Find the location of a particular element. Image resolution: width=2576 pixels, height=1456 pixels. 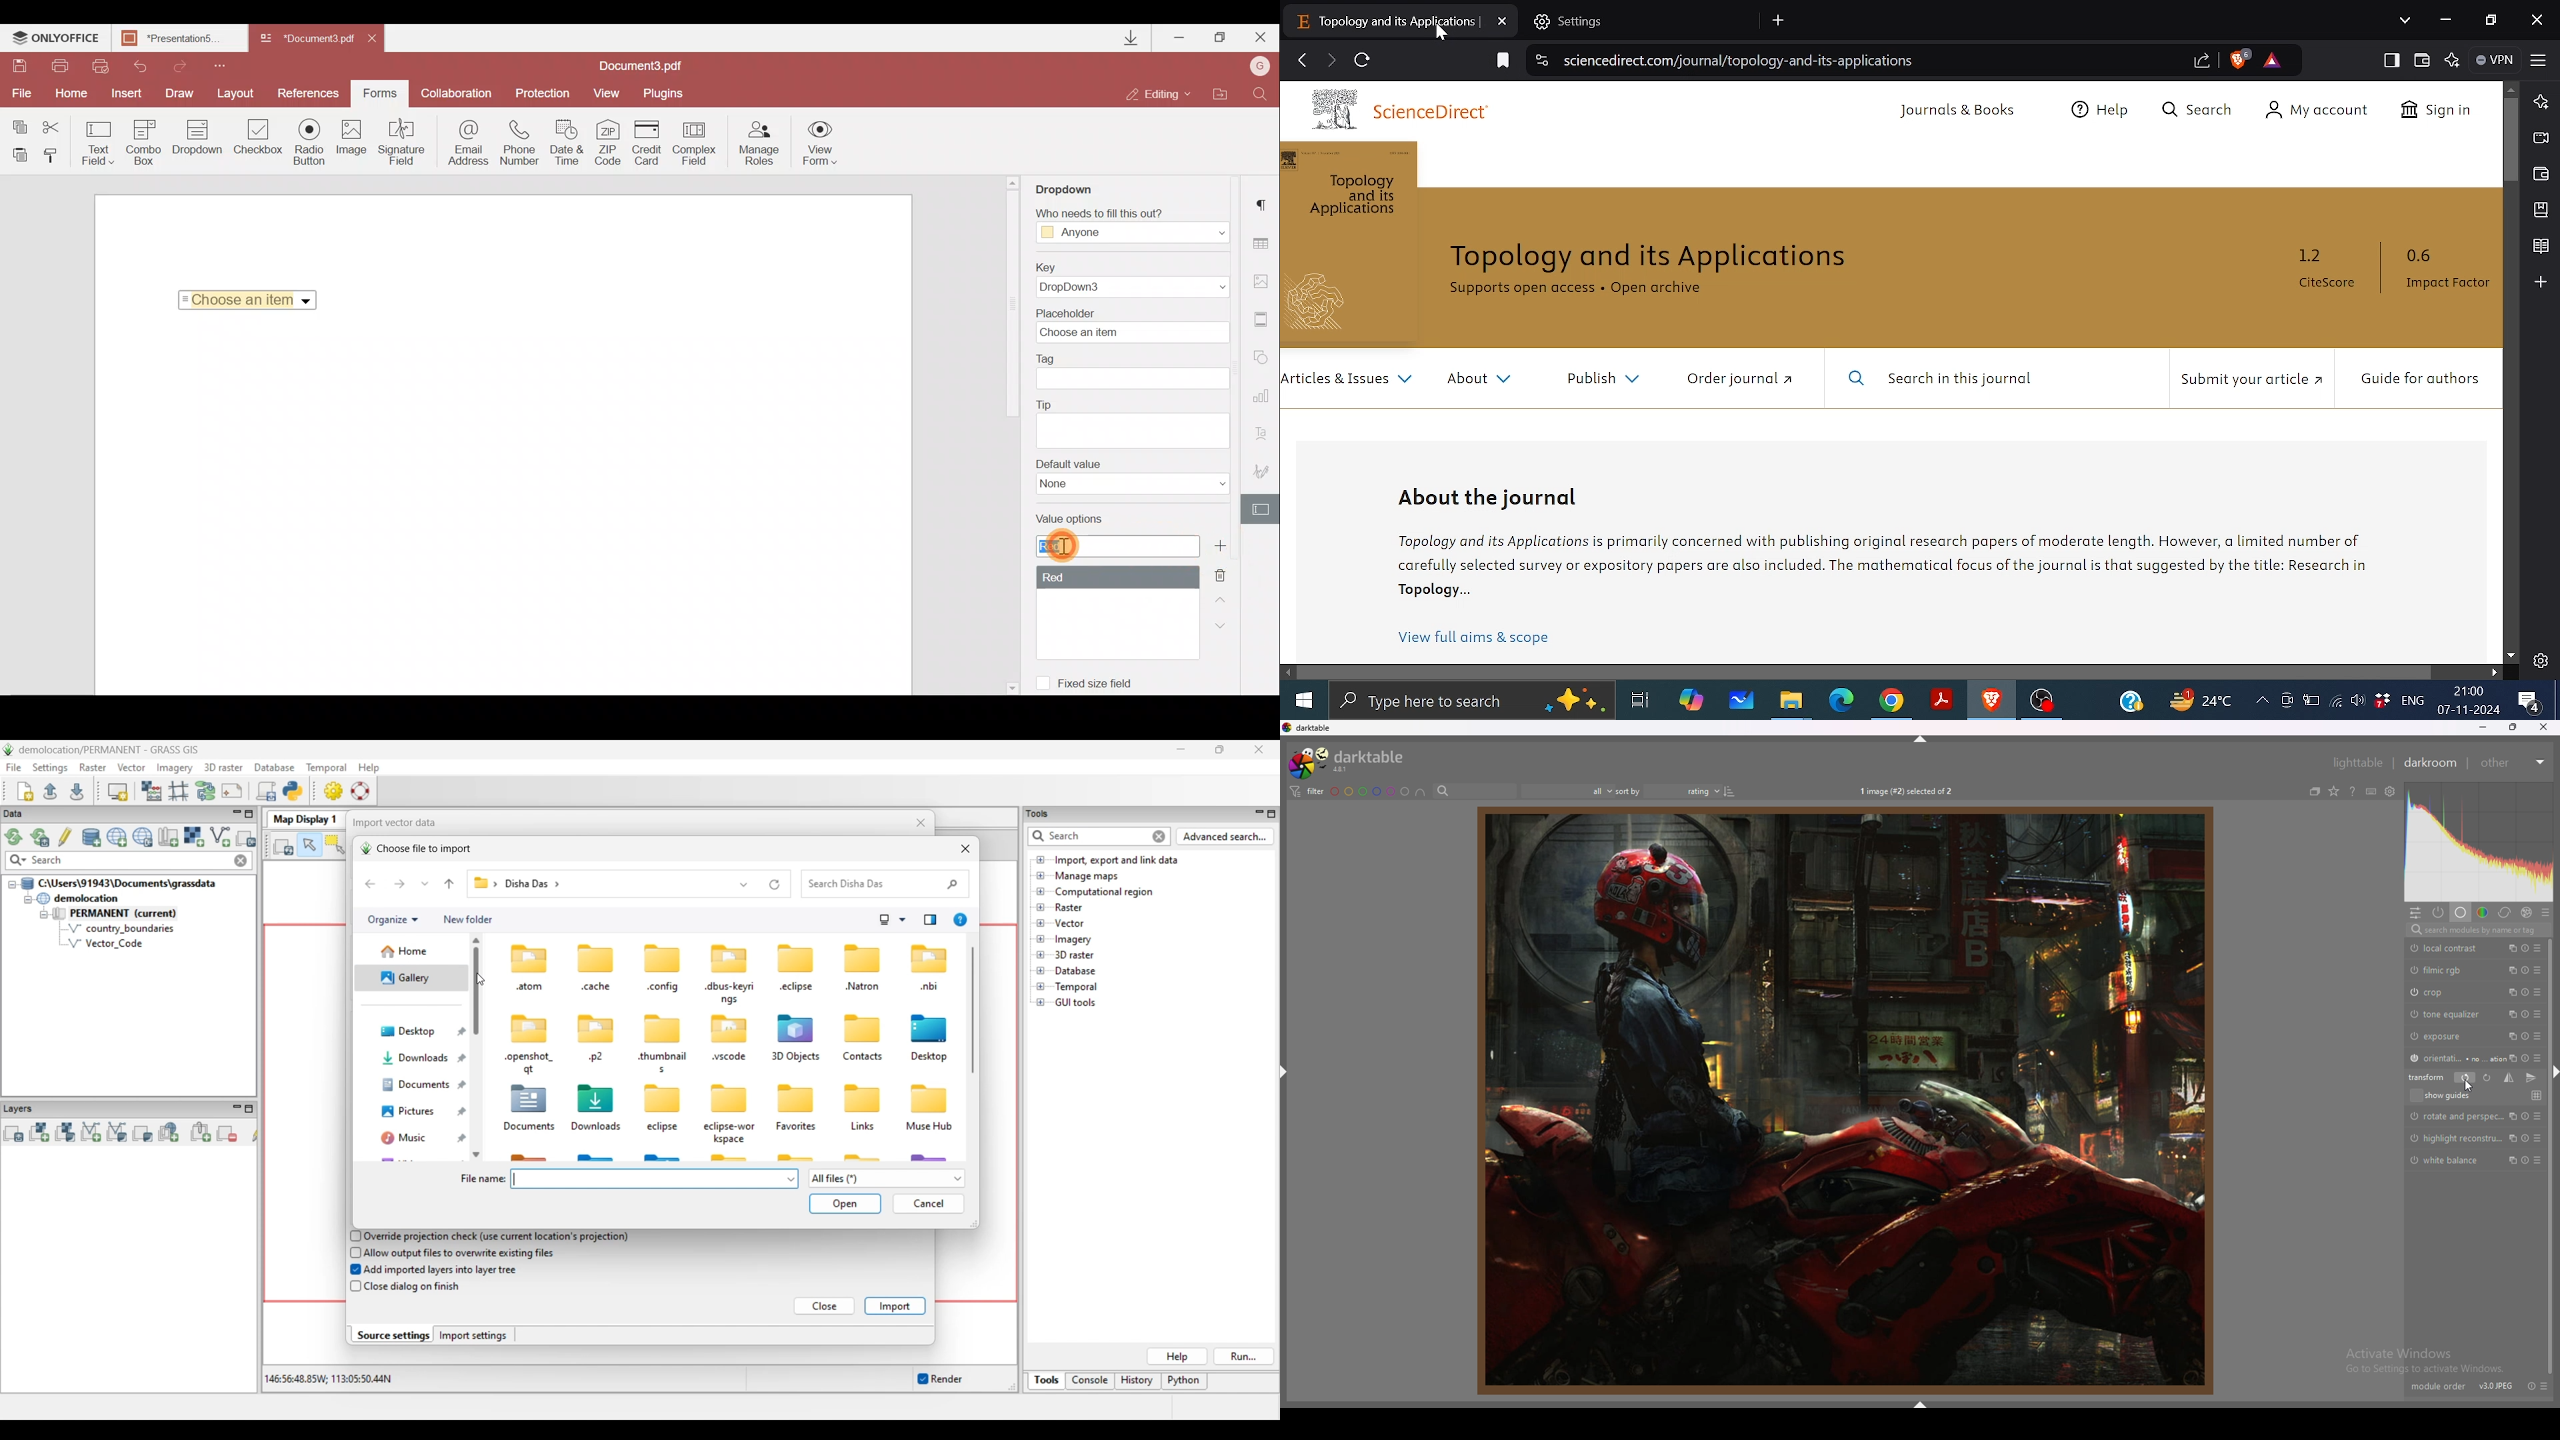

Document name is located at coordinates (647, 65).